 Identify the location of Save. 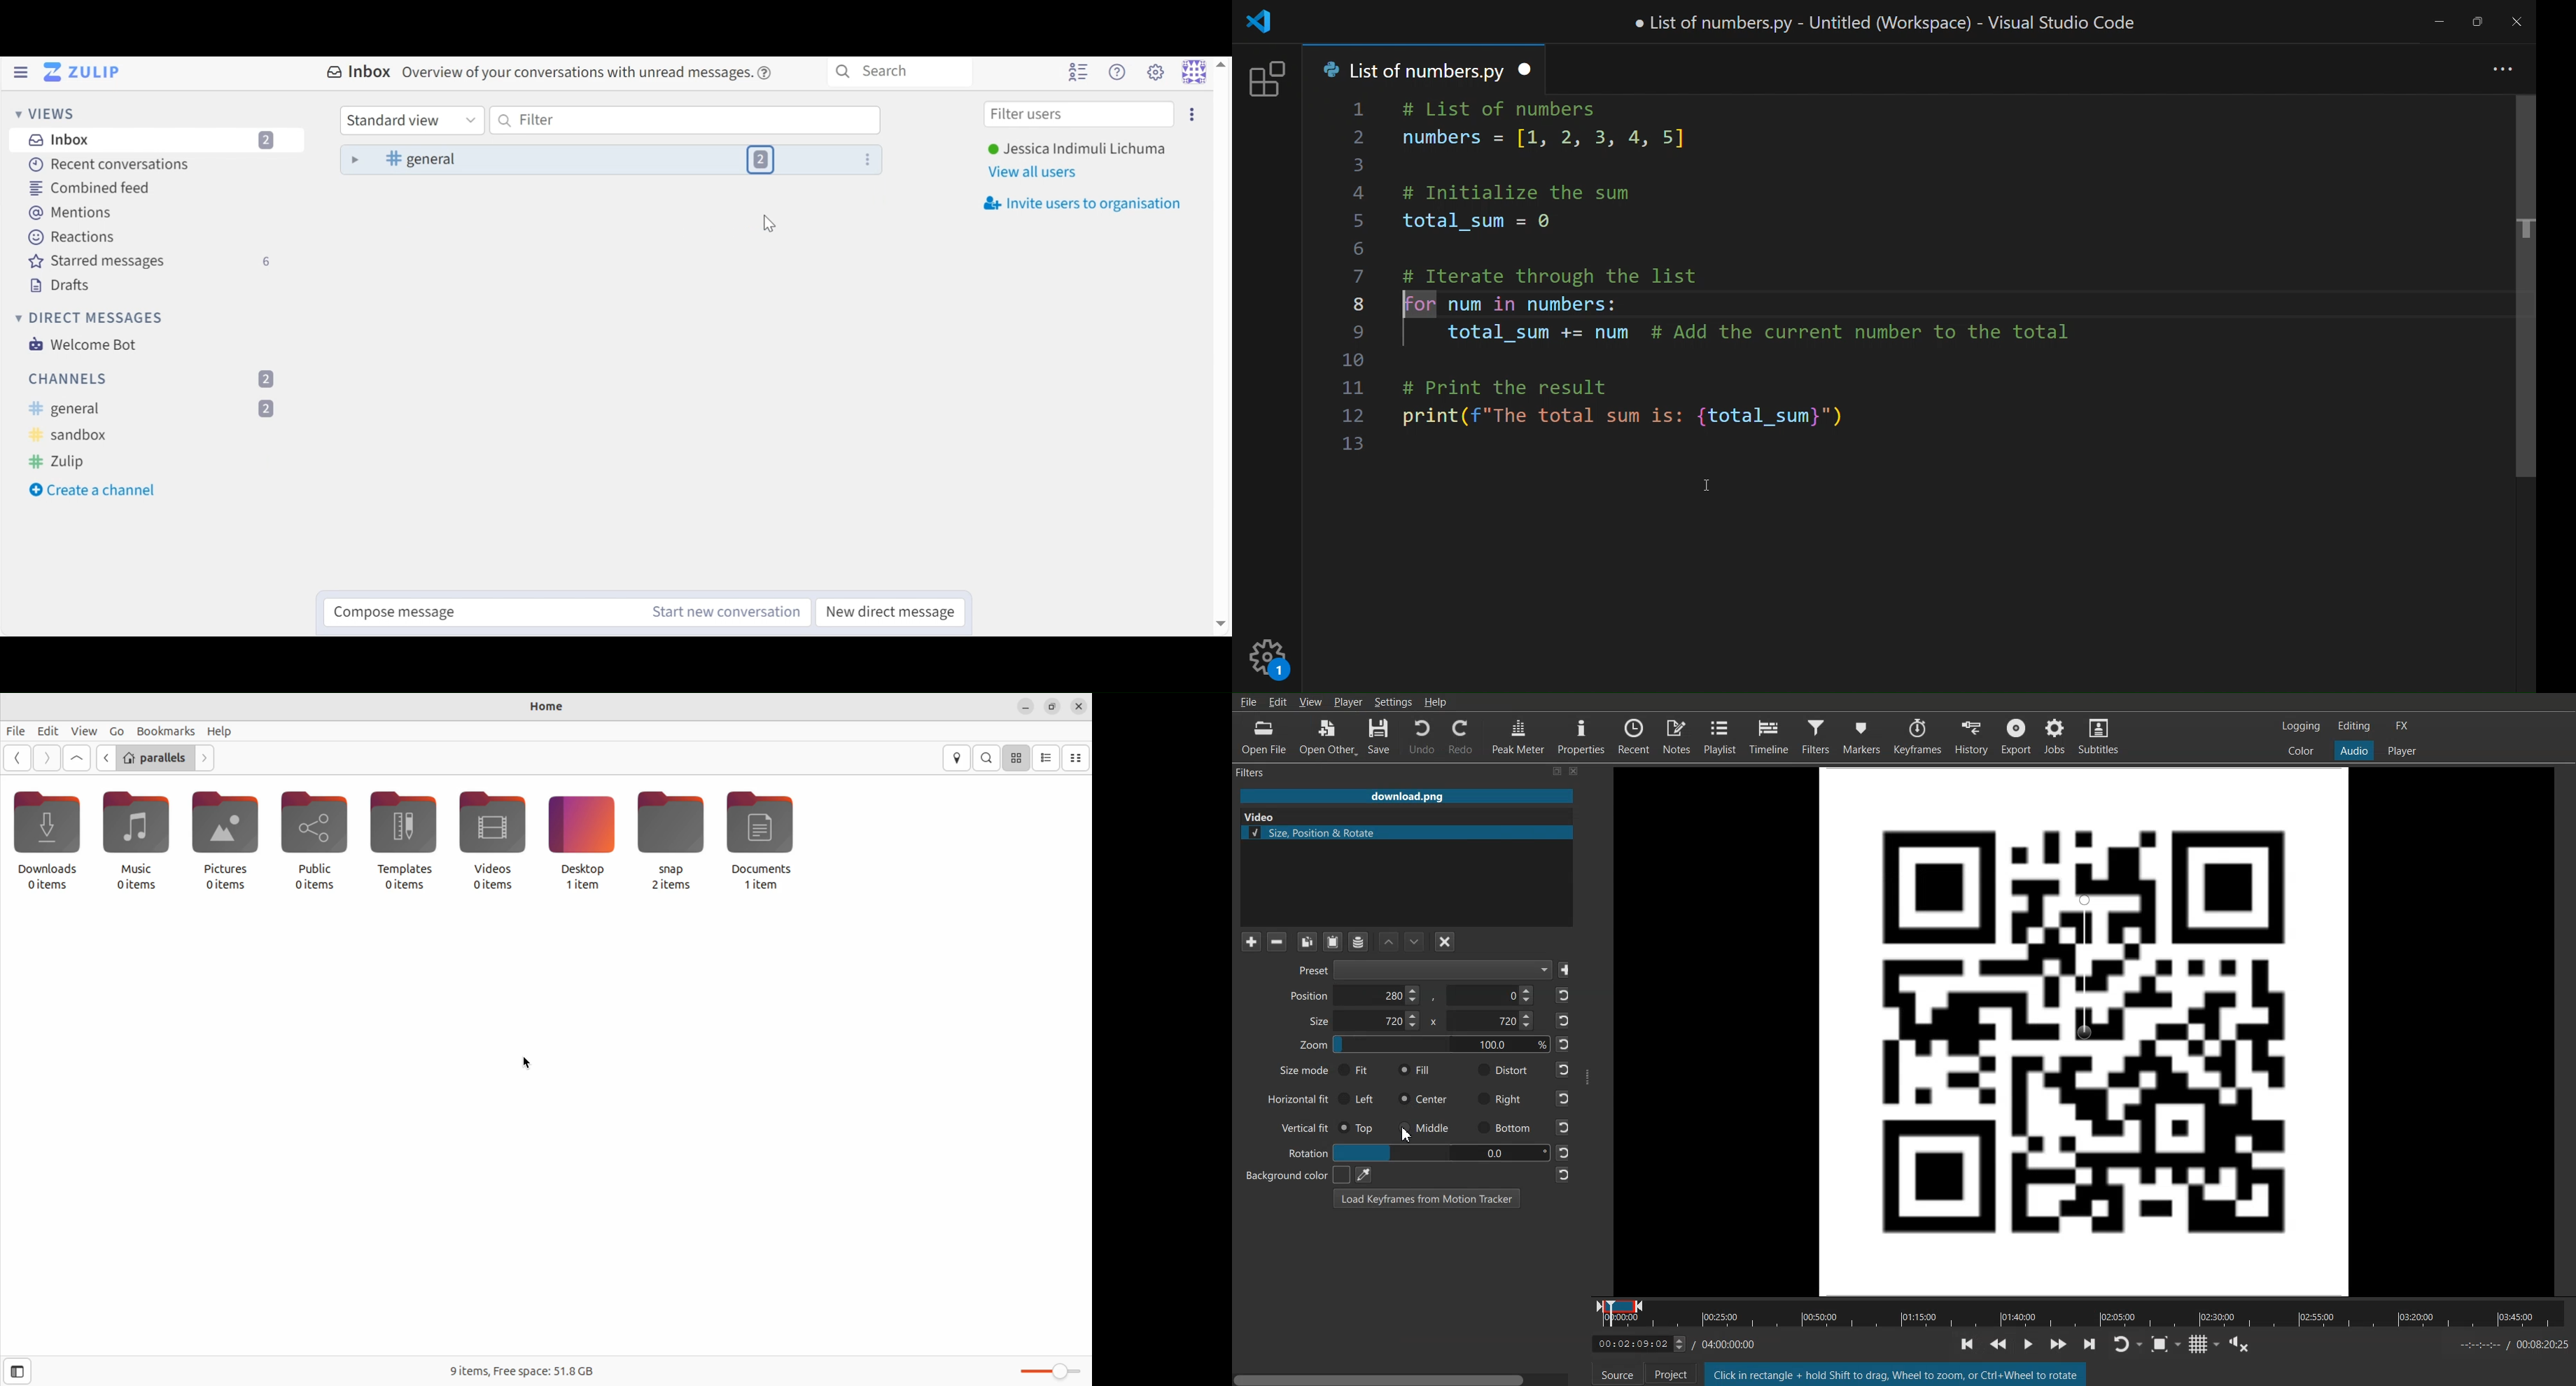
(1567, 970).